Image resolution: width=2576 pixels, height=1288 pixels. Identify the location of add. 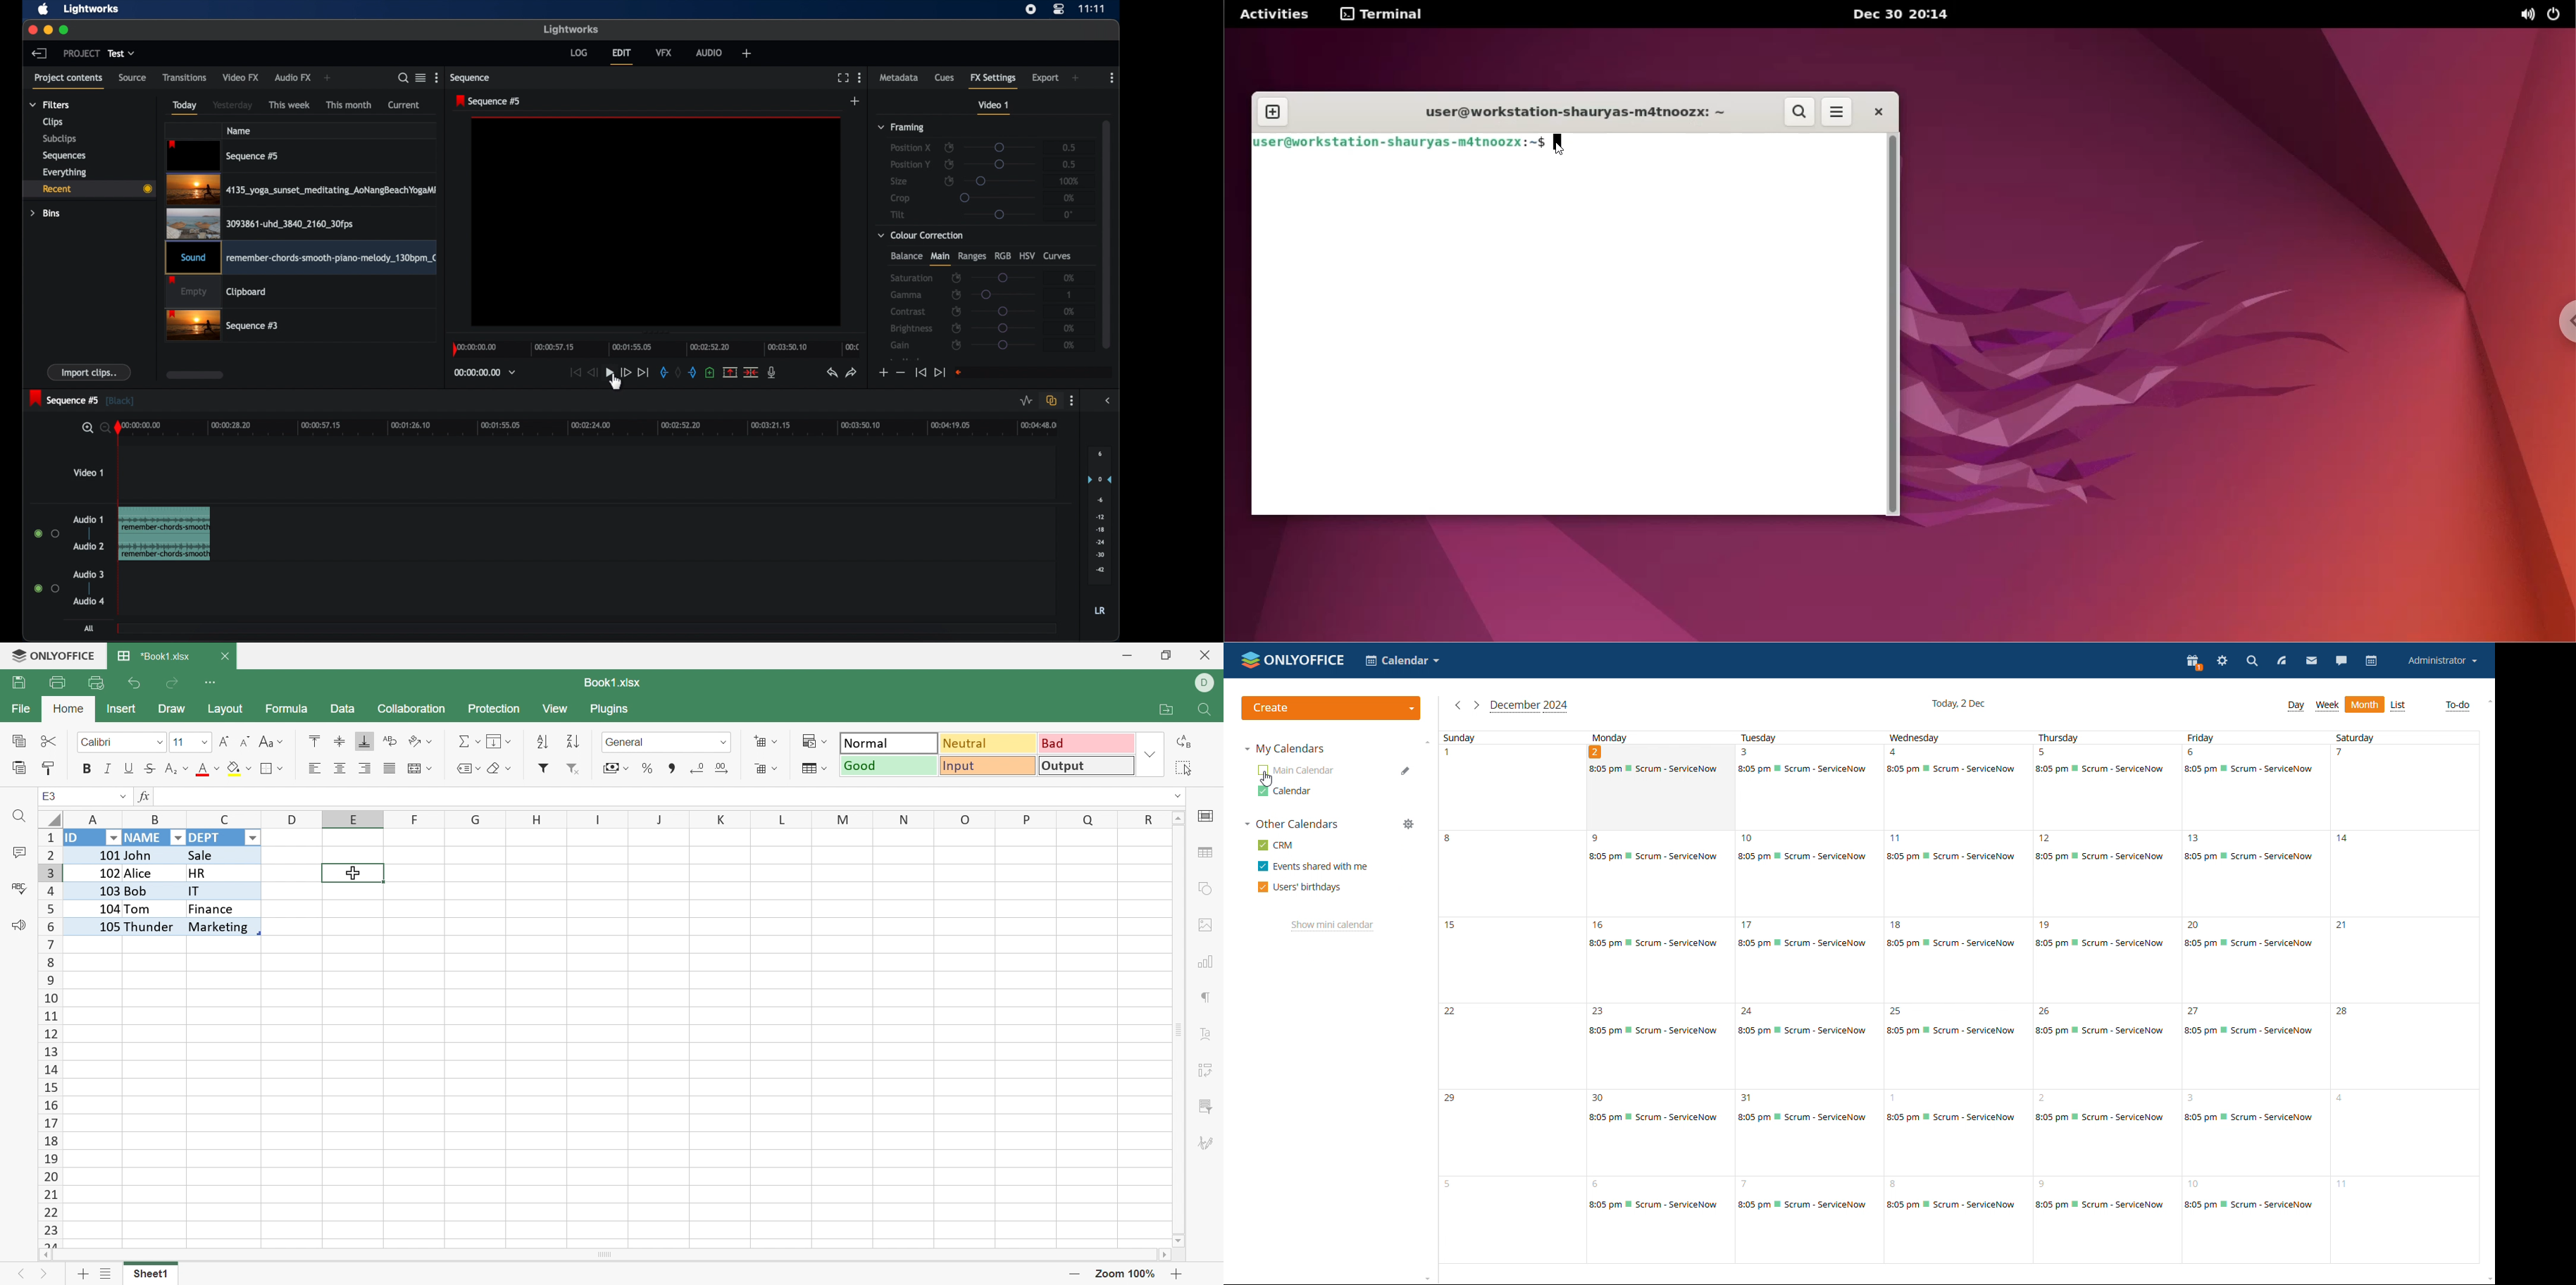
(330, 78).